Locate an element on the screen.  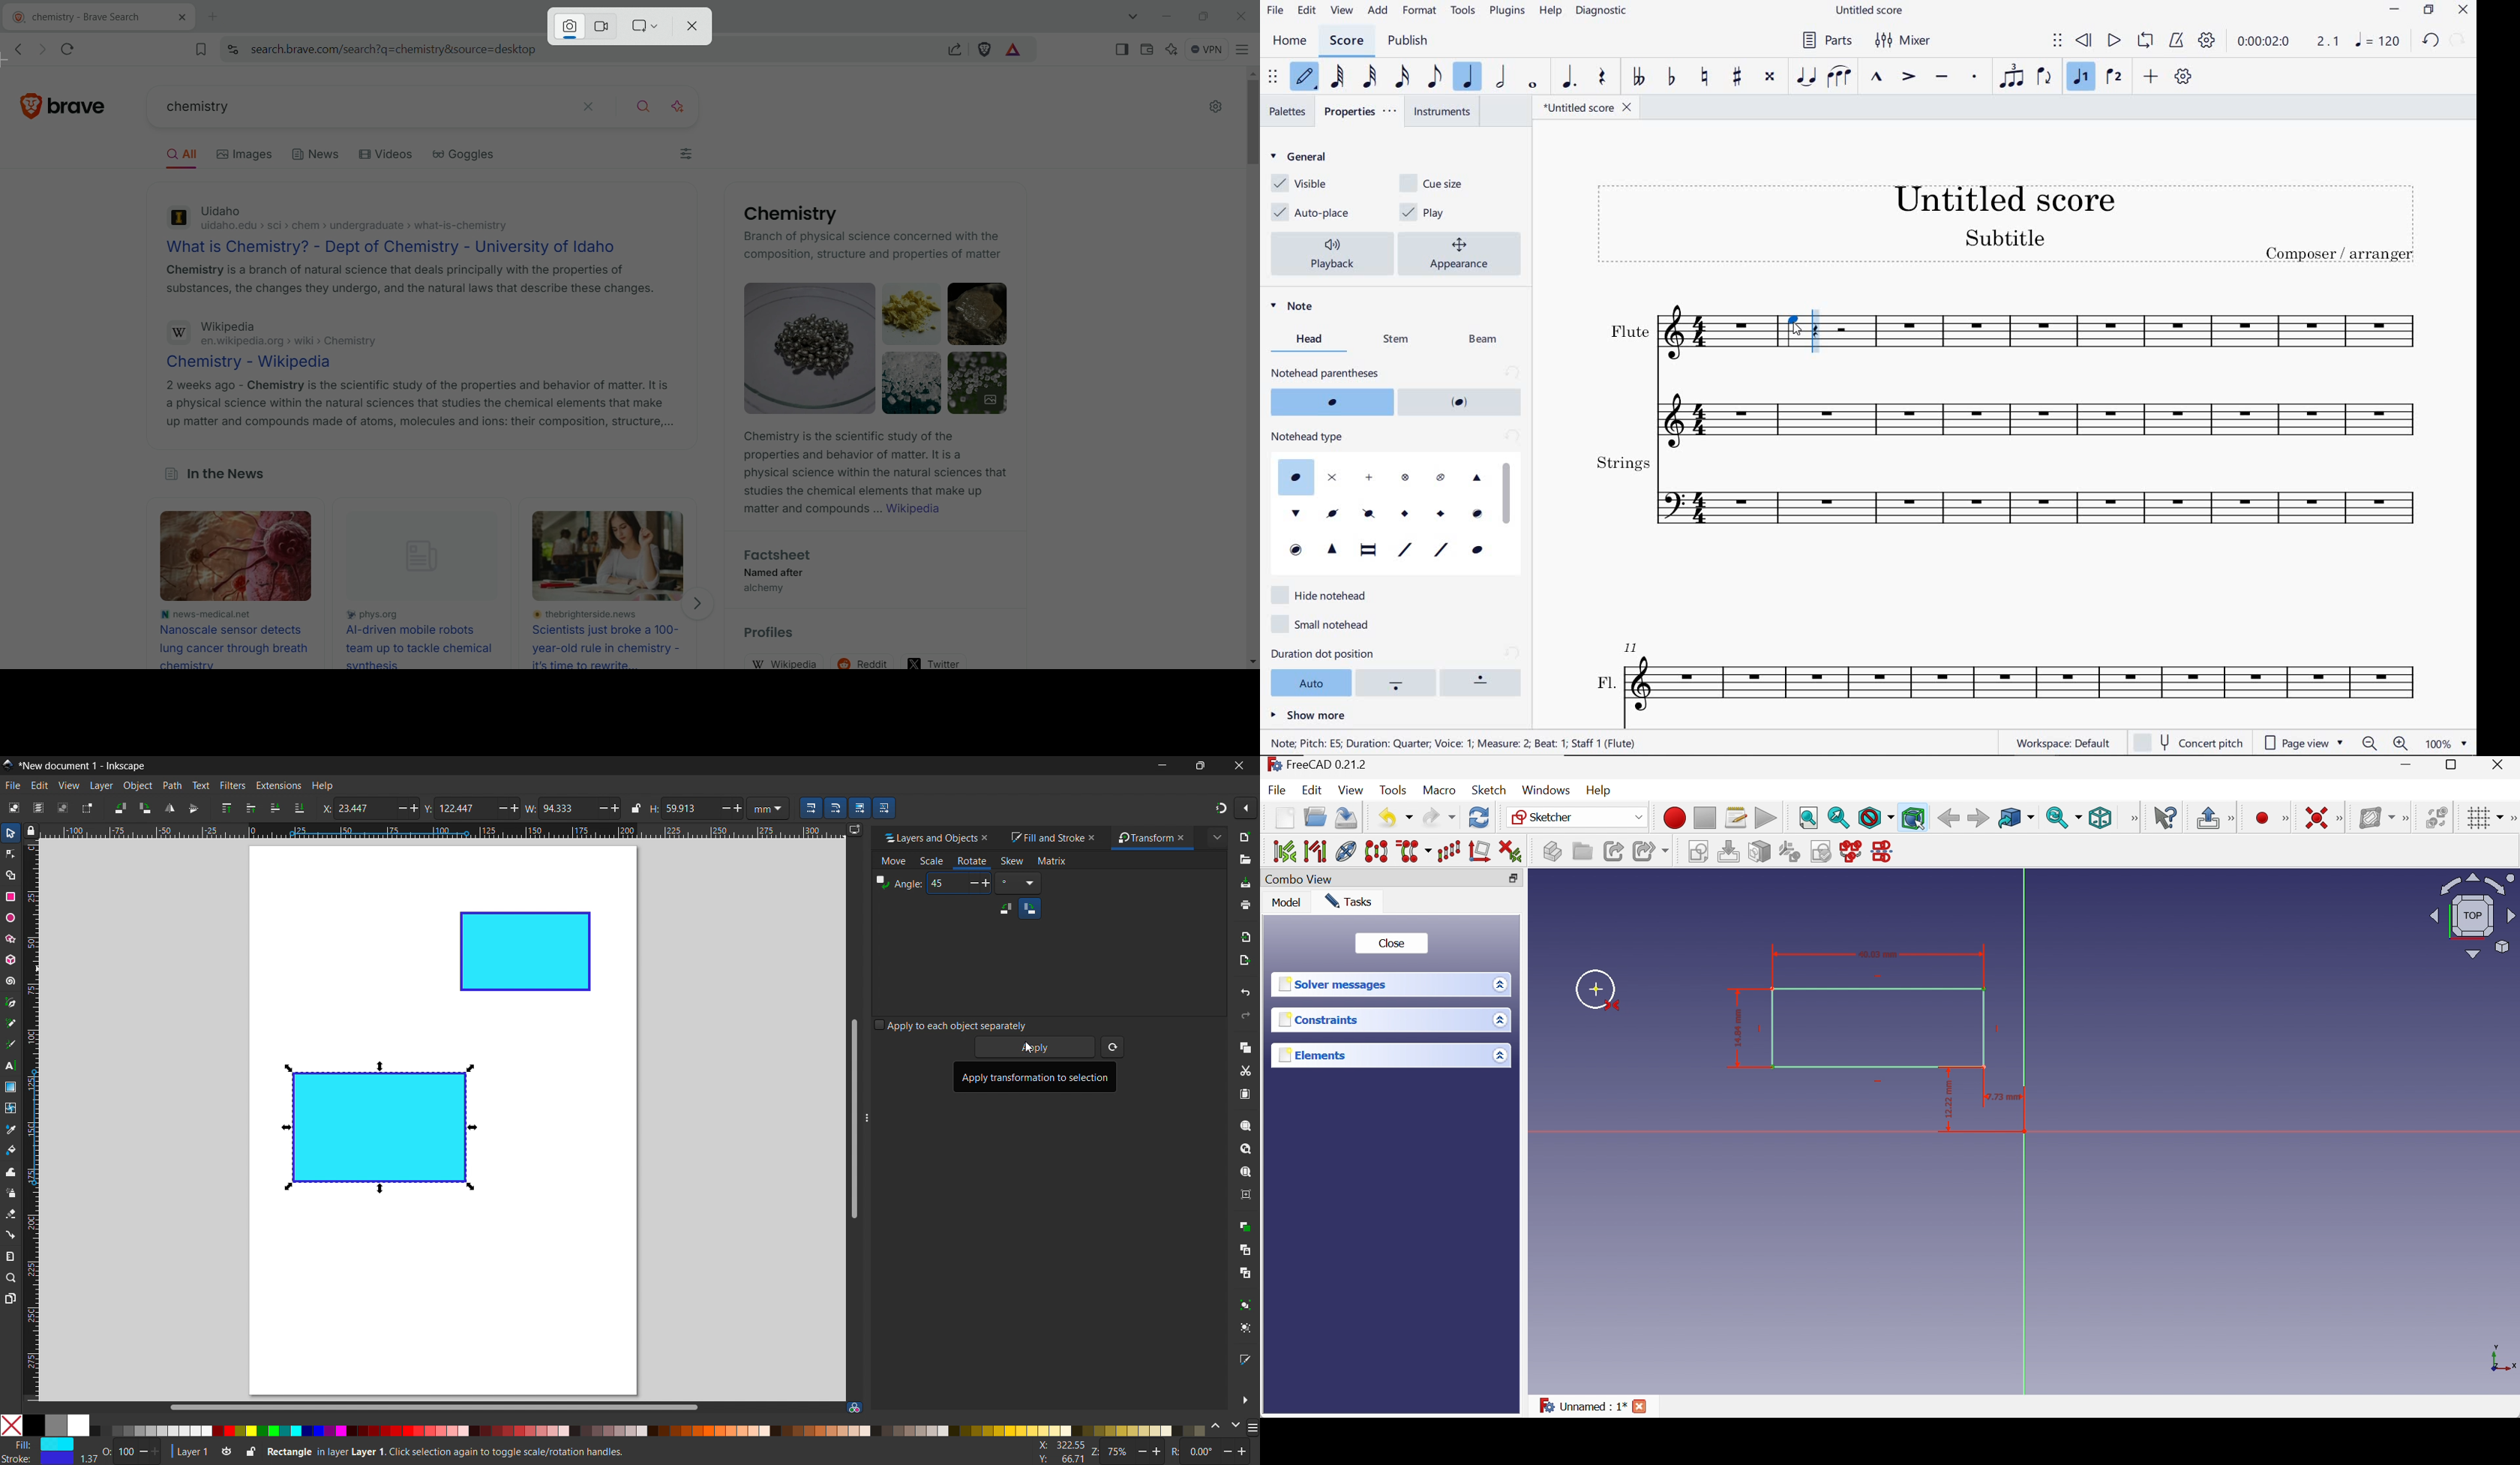
SLUR is located at coordinates (1838, 76).